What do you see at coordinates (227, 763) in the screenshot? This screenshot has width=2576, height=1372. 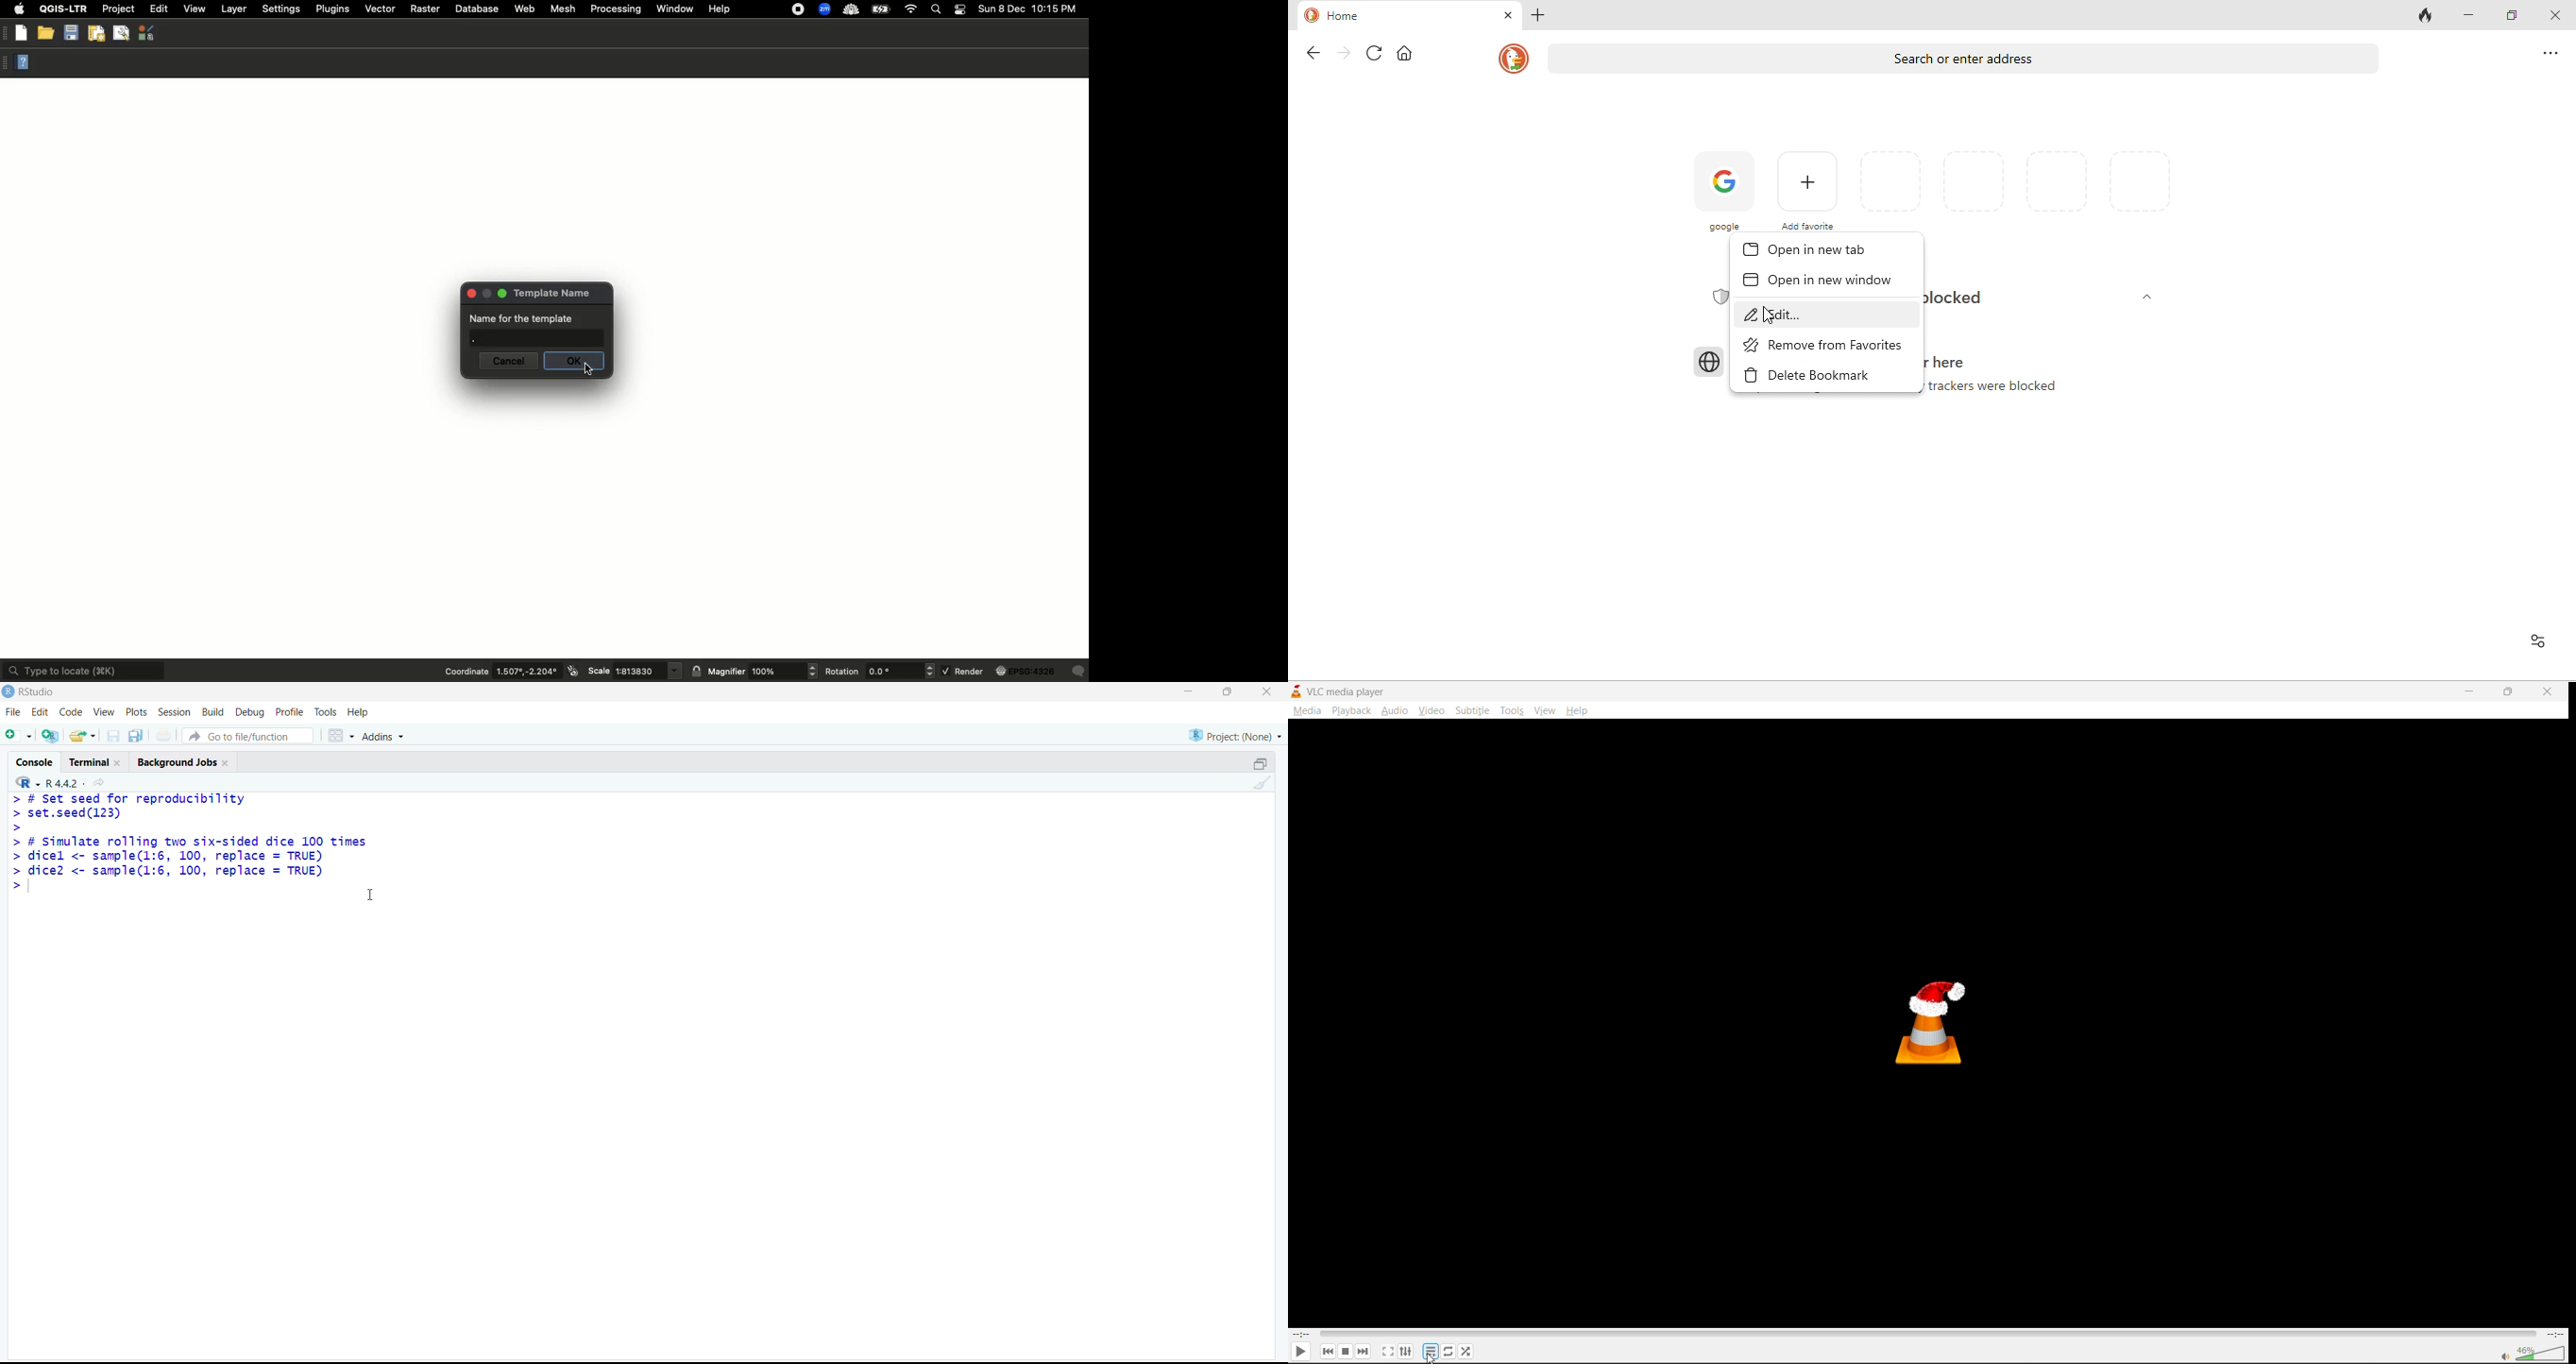 I see `close` at bounding box center [227, 763].